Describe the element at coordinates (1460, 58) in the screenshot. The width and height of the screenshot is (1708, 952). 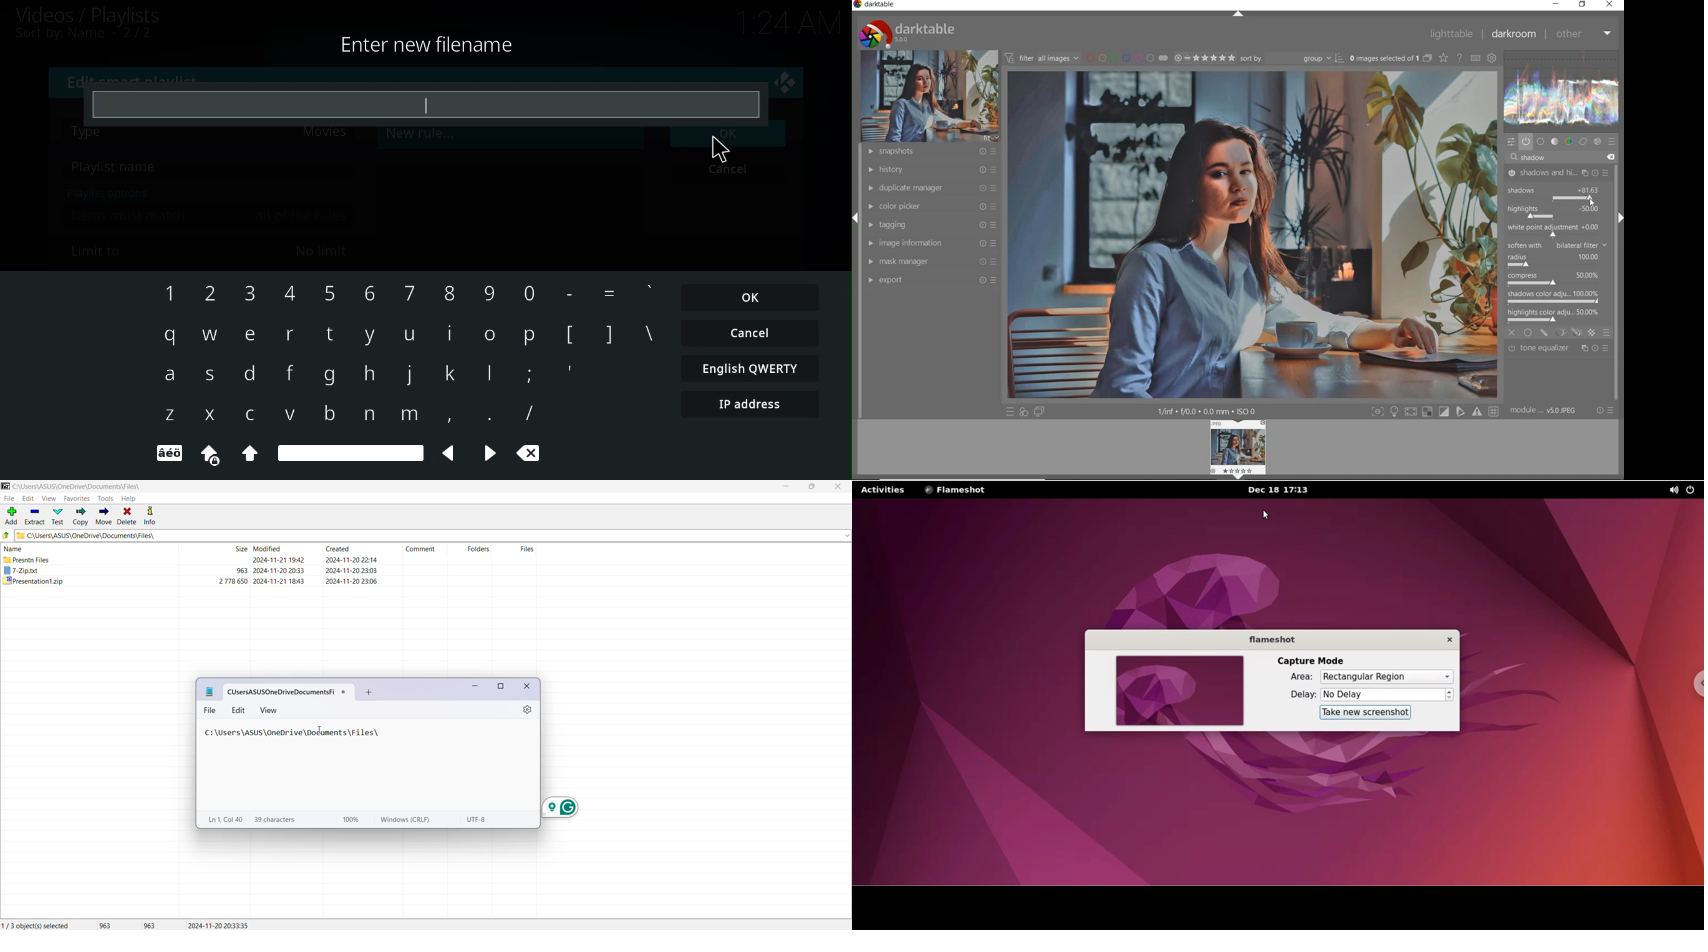
I see `enable for online help` at that location.